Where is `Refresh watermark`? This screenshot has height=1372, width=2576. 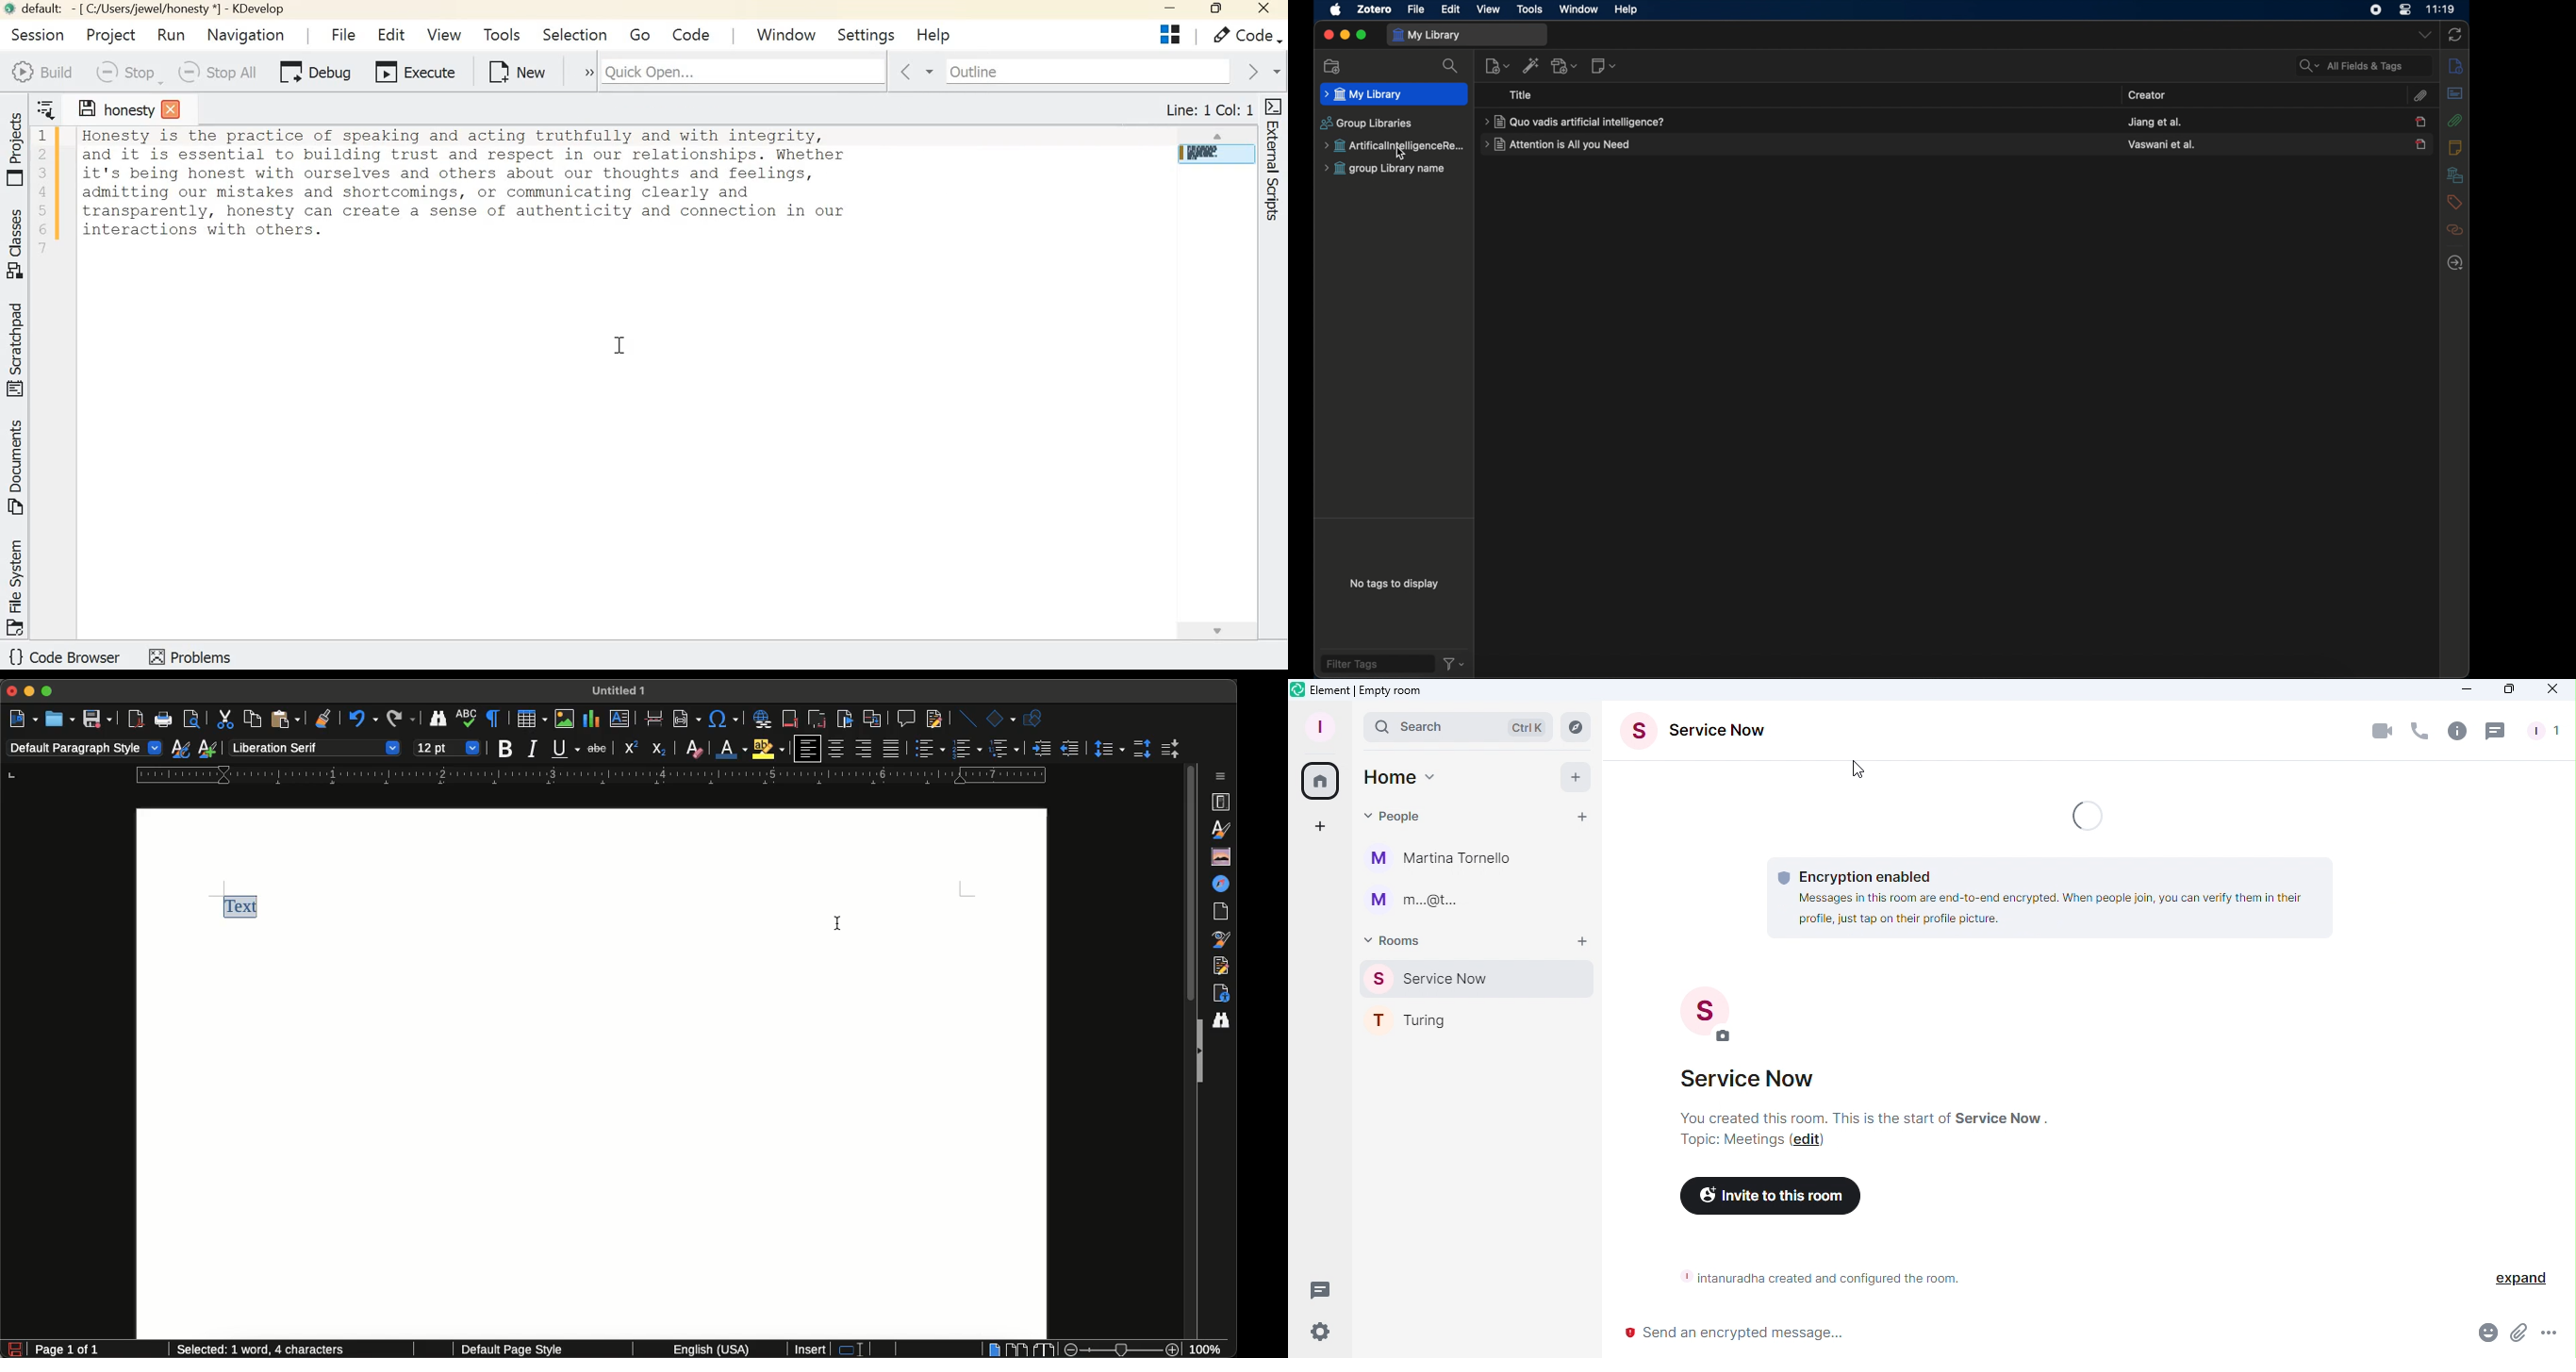 Refresh watermark is located at coordinates (2091, 815).